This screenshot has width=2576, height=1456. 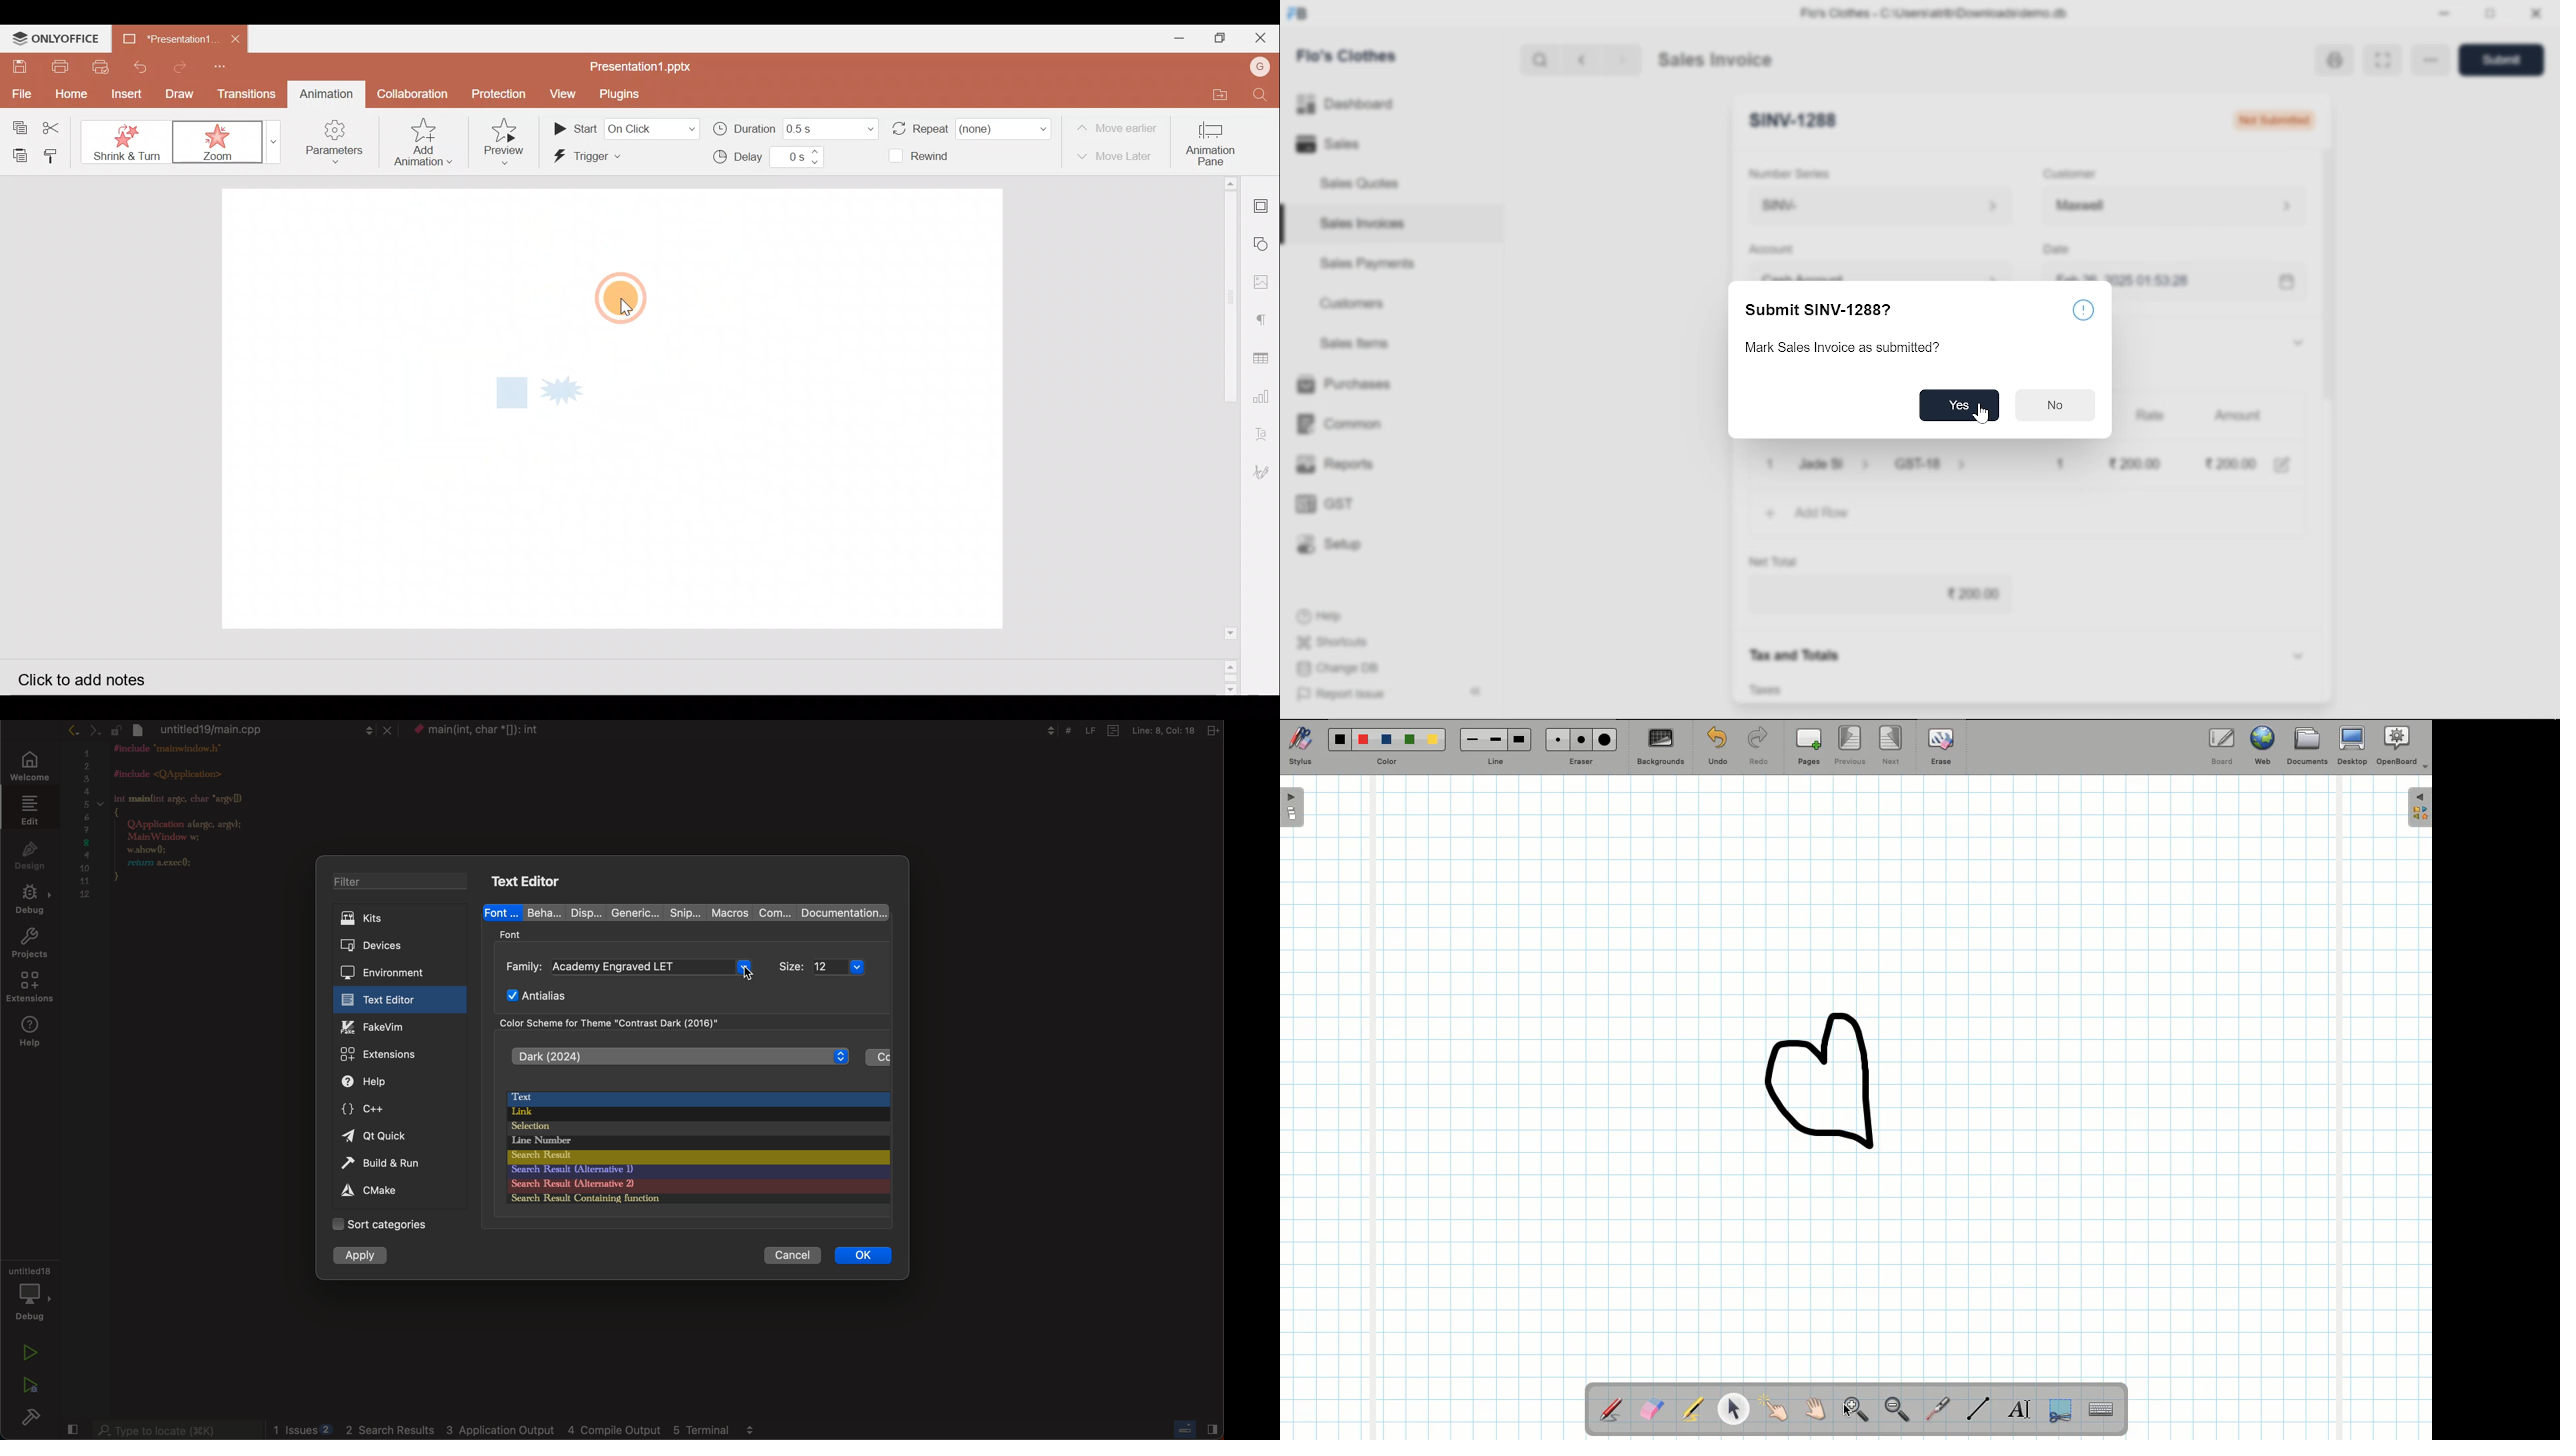 I want to click on Maximize, so click(x=1217, y=38).